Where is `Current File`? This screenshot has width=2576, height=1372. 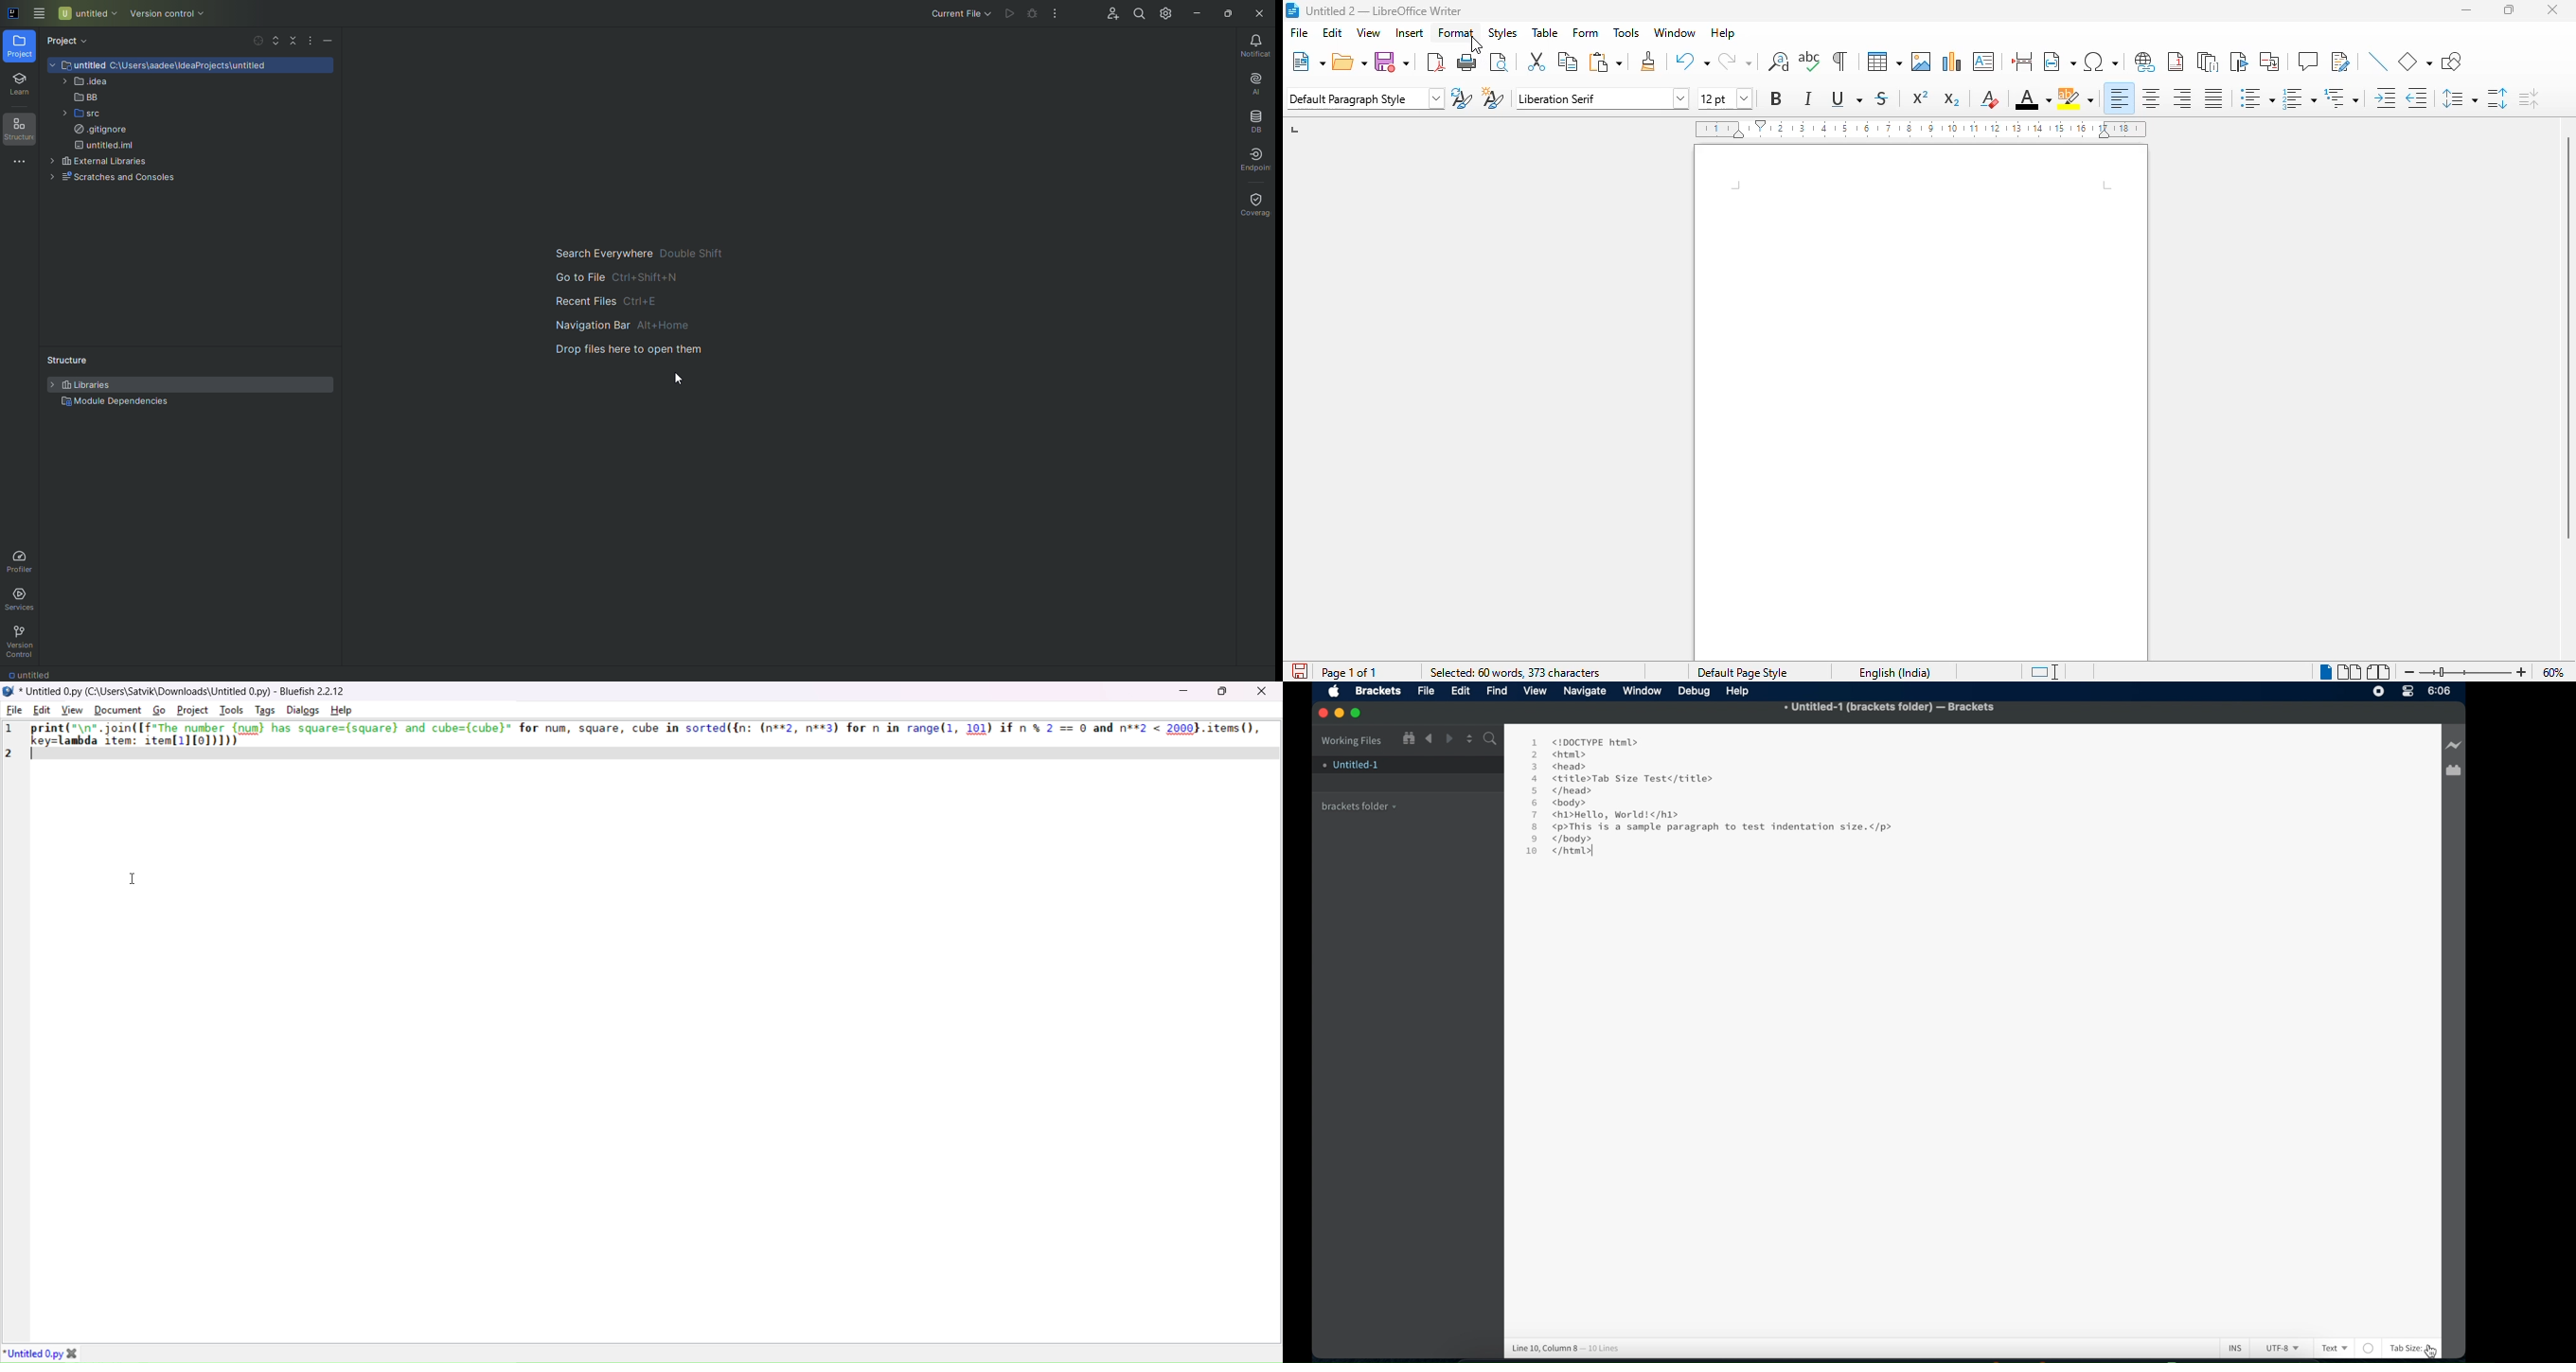
Current File is located at coordinates (957, 13).